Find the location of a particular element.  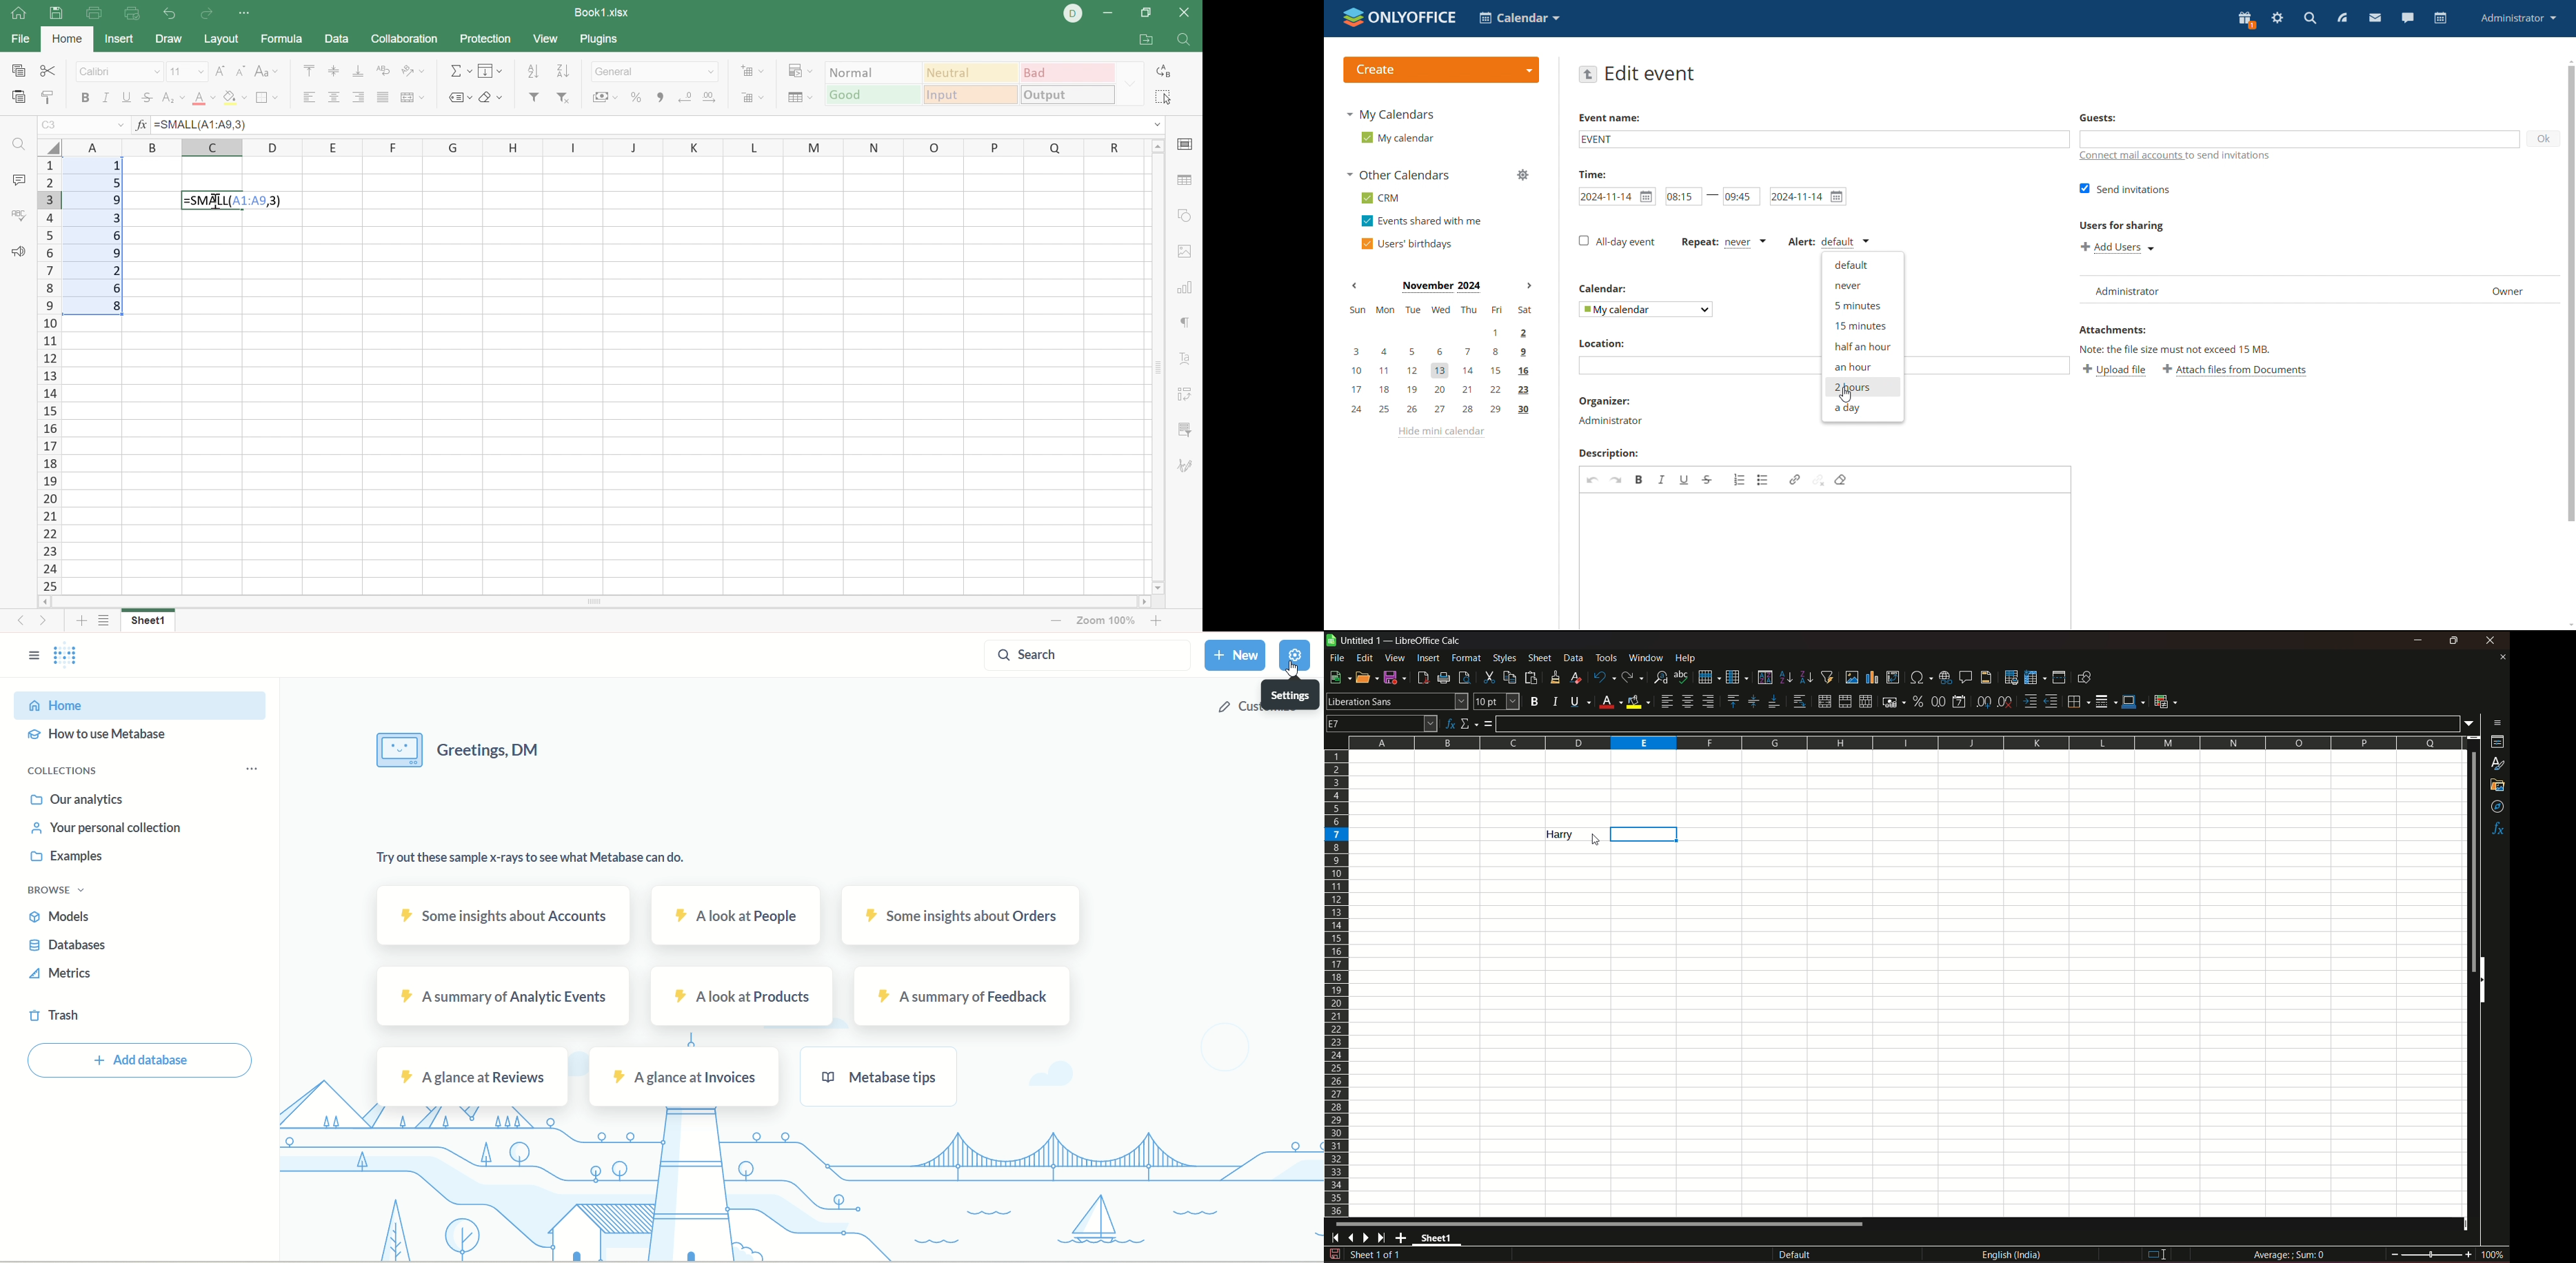

insert special character is located at coordinates (1920, 676).